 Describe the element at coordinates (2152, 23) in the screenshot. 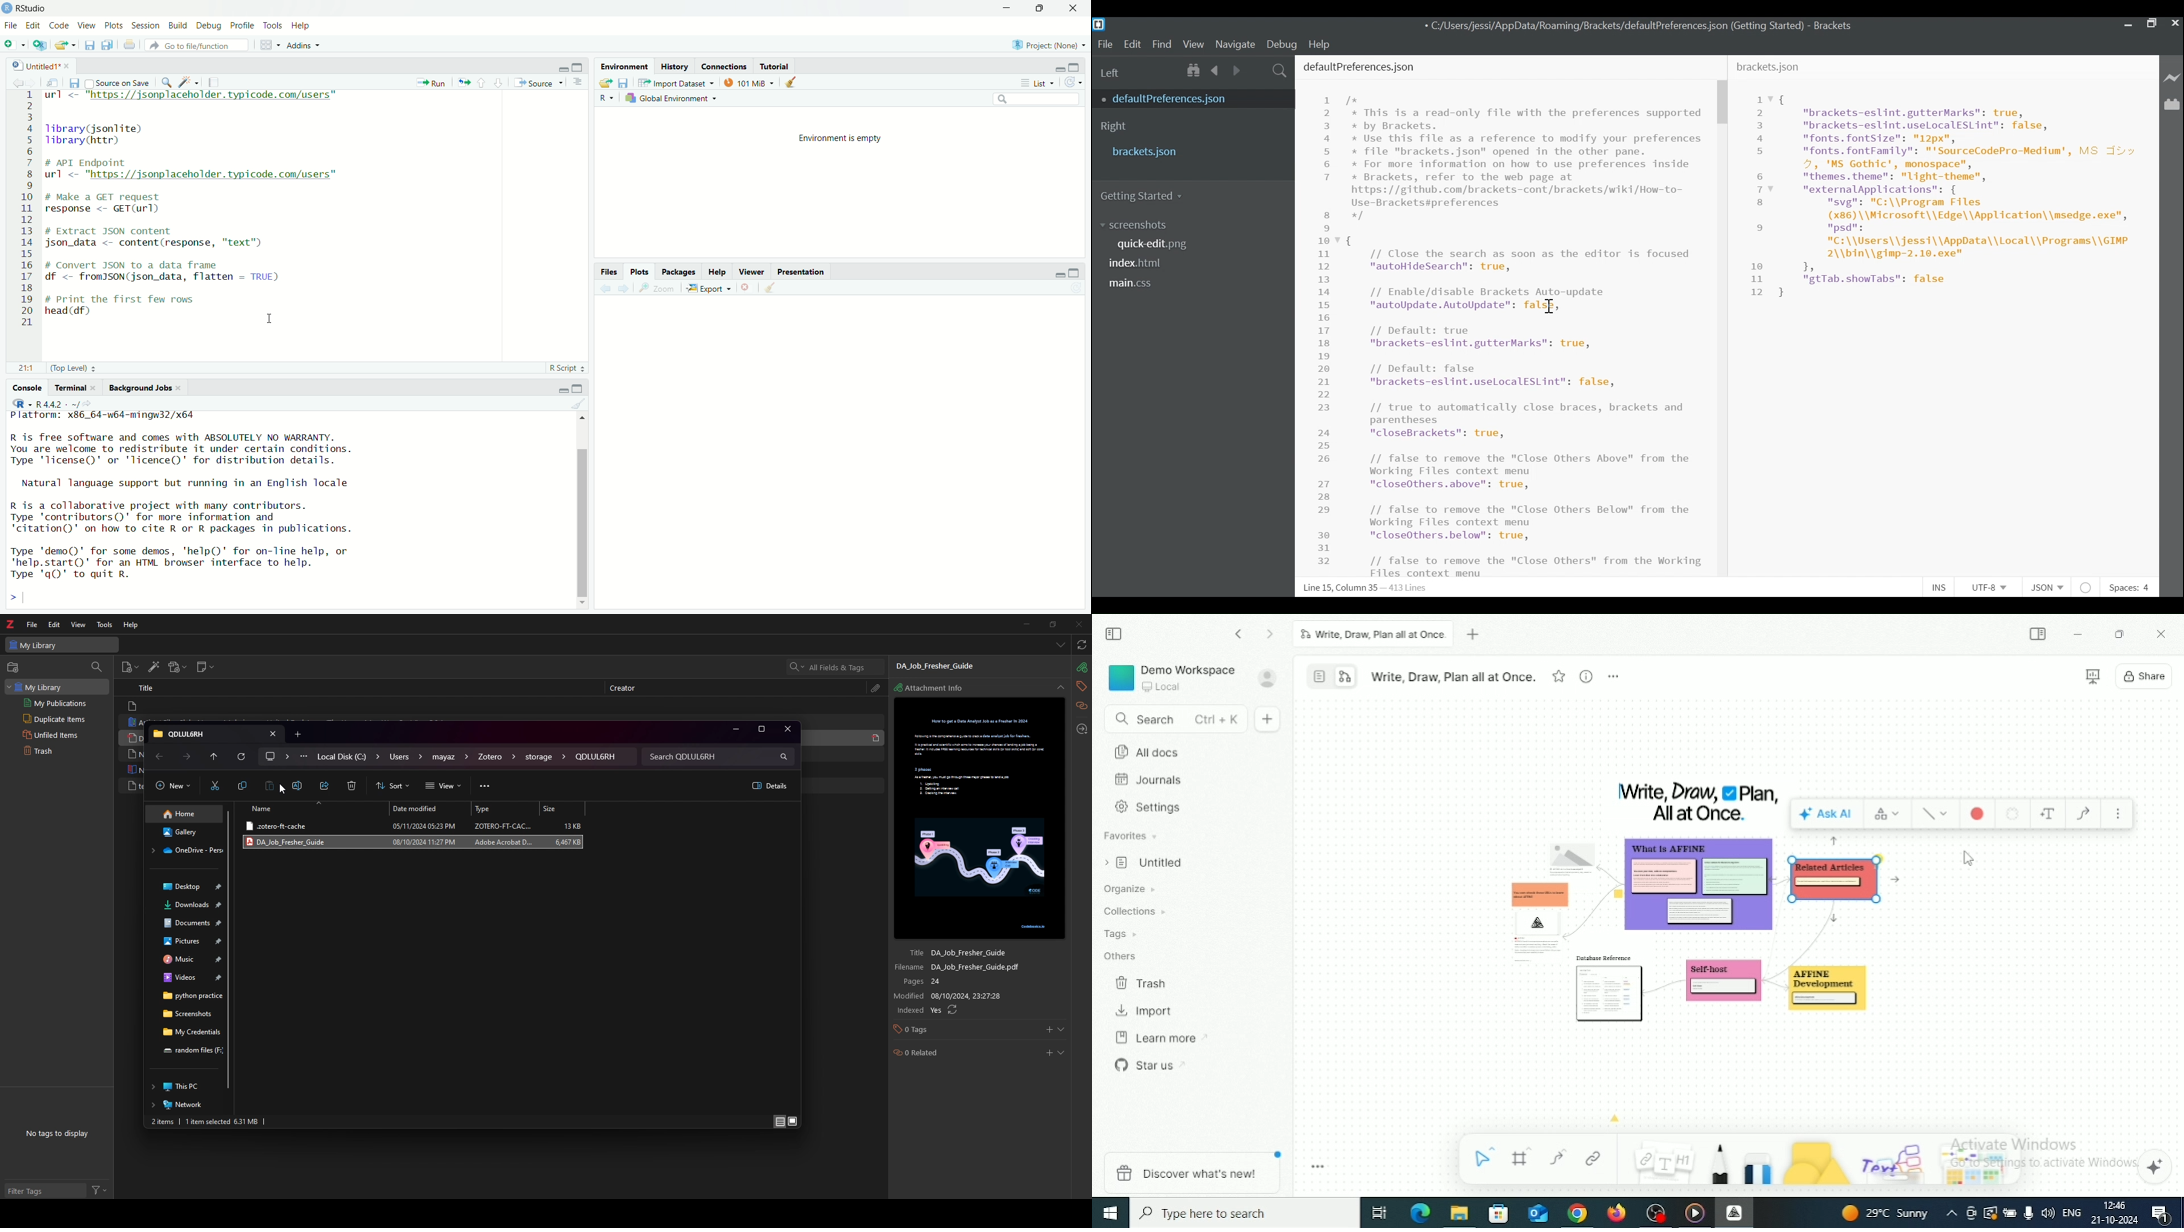

I see `Restore` at that location.